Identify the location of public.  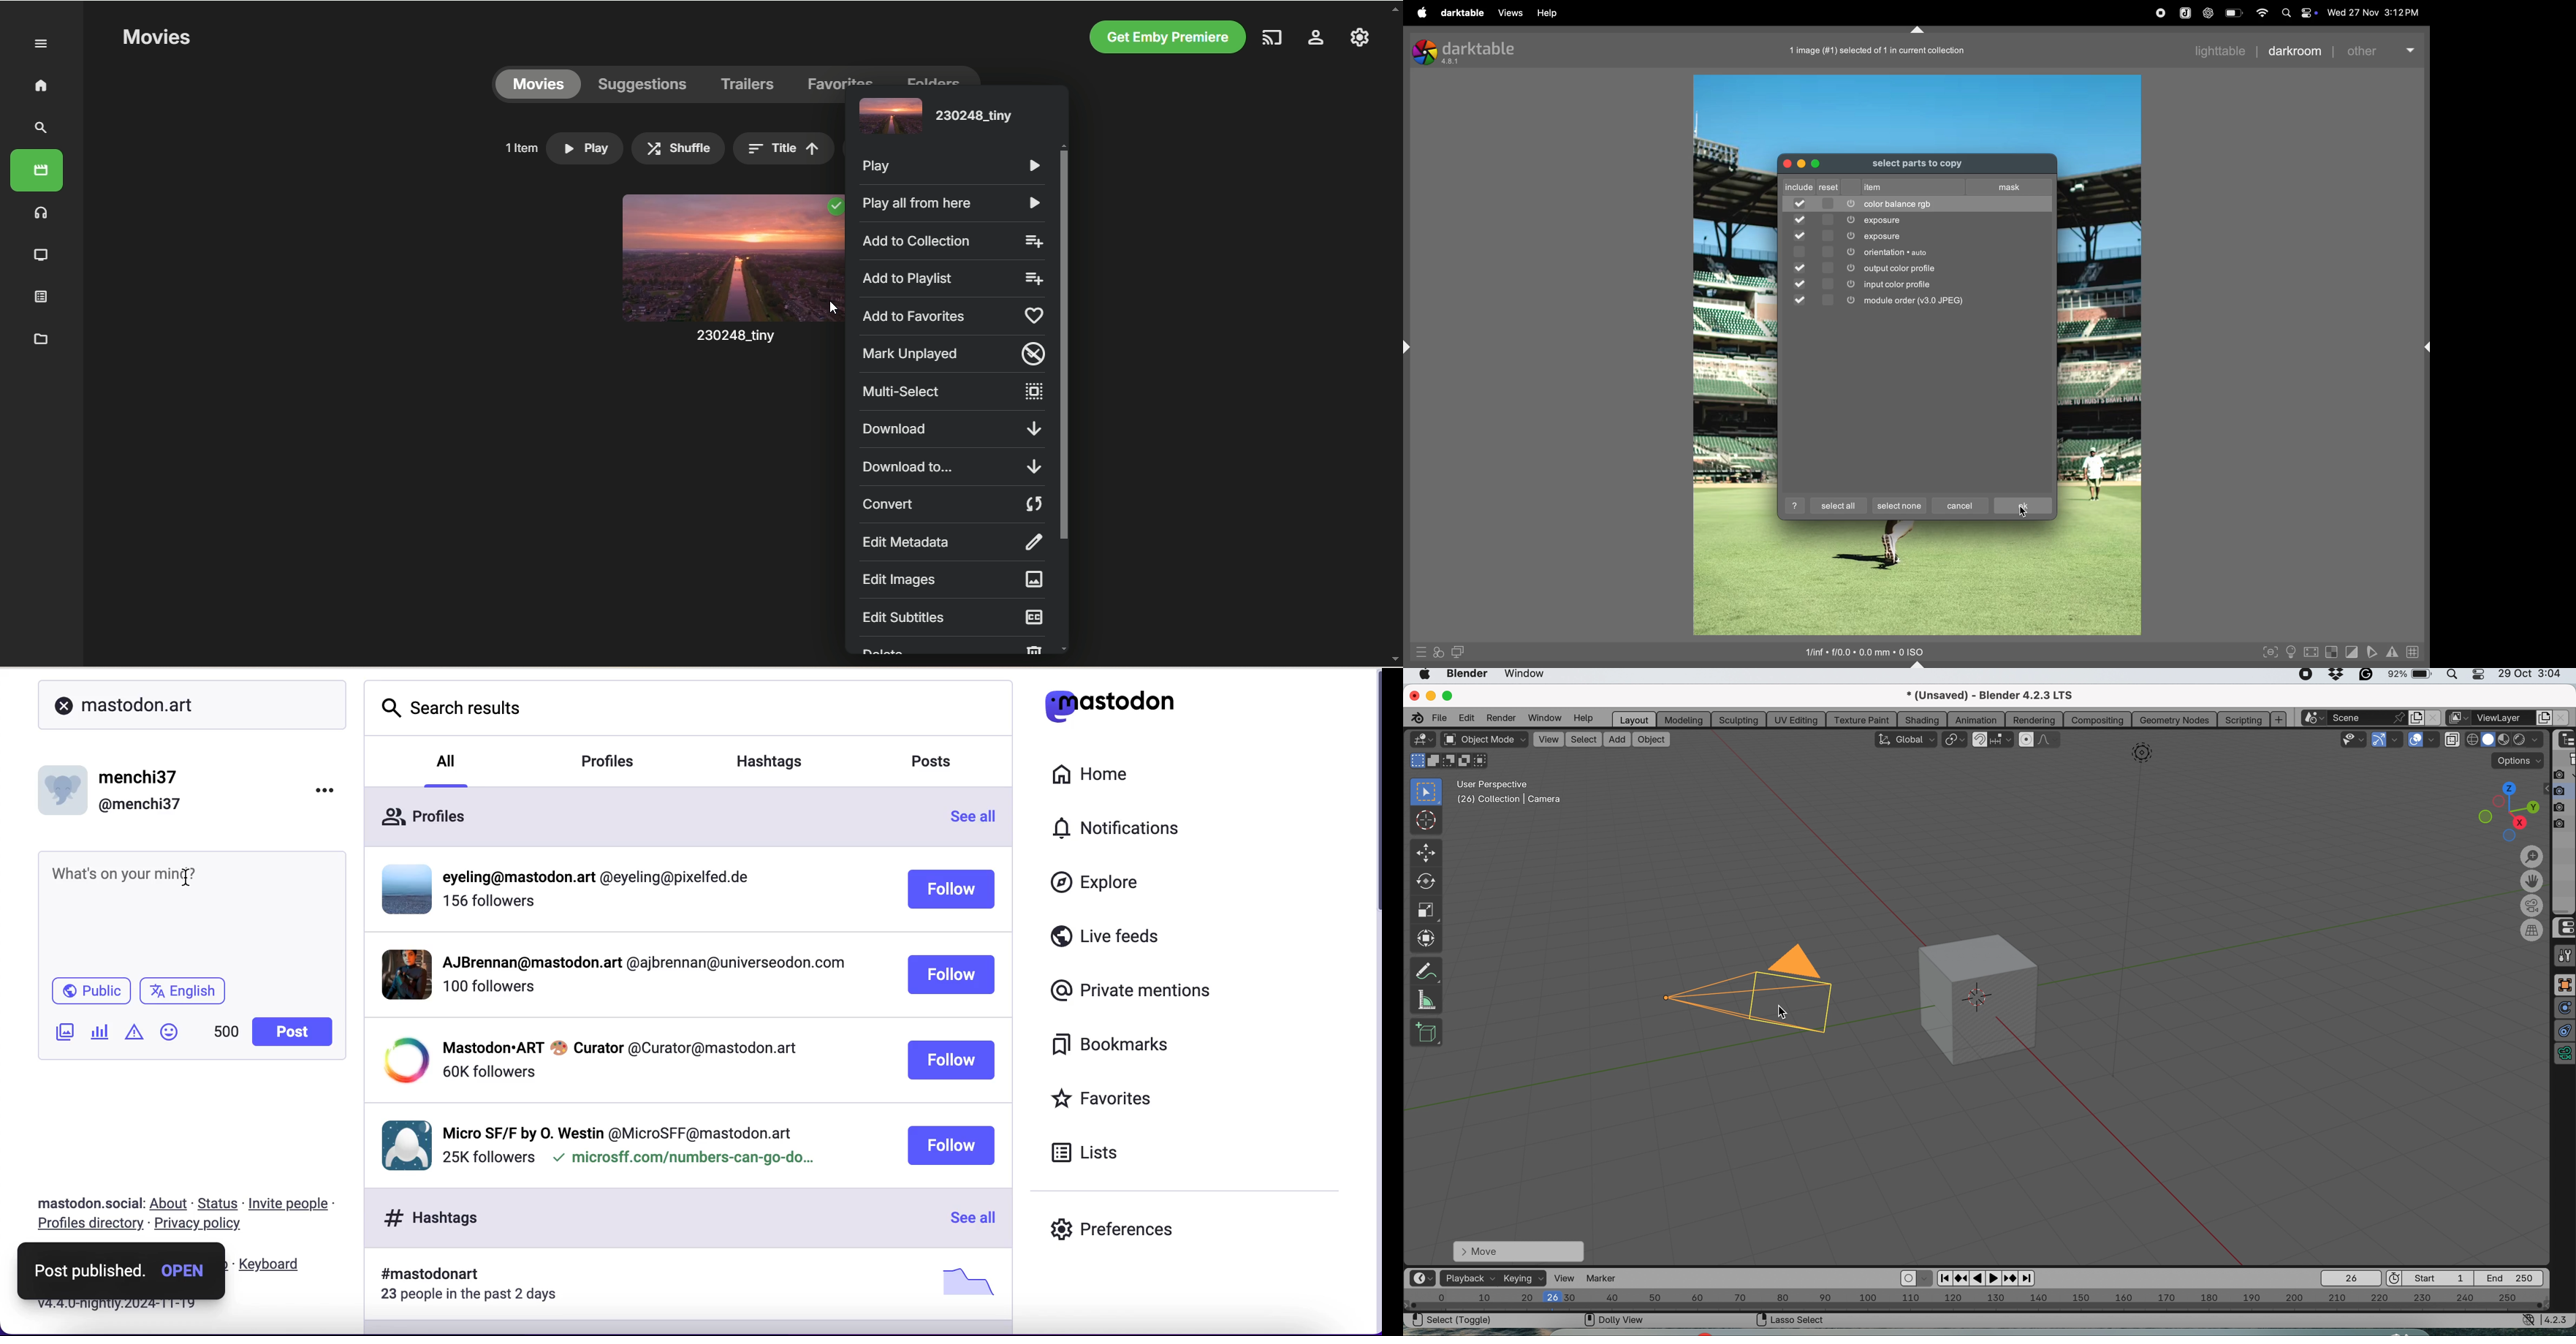
(91, 992).